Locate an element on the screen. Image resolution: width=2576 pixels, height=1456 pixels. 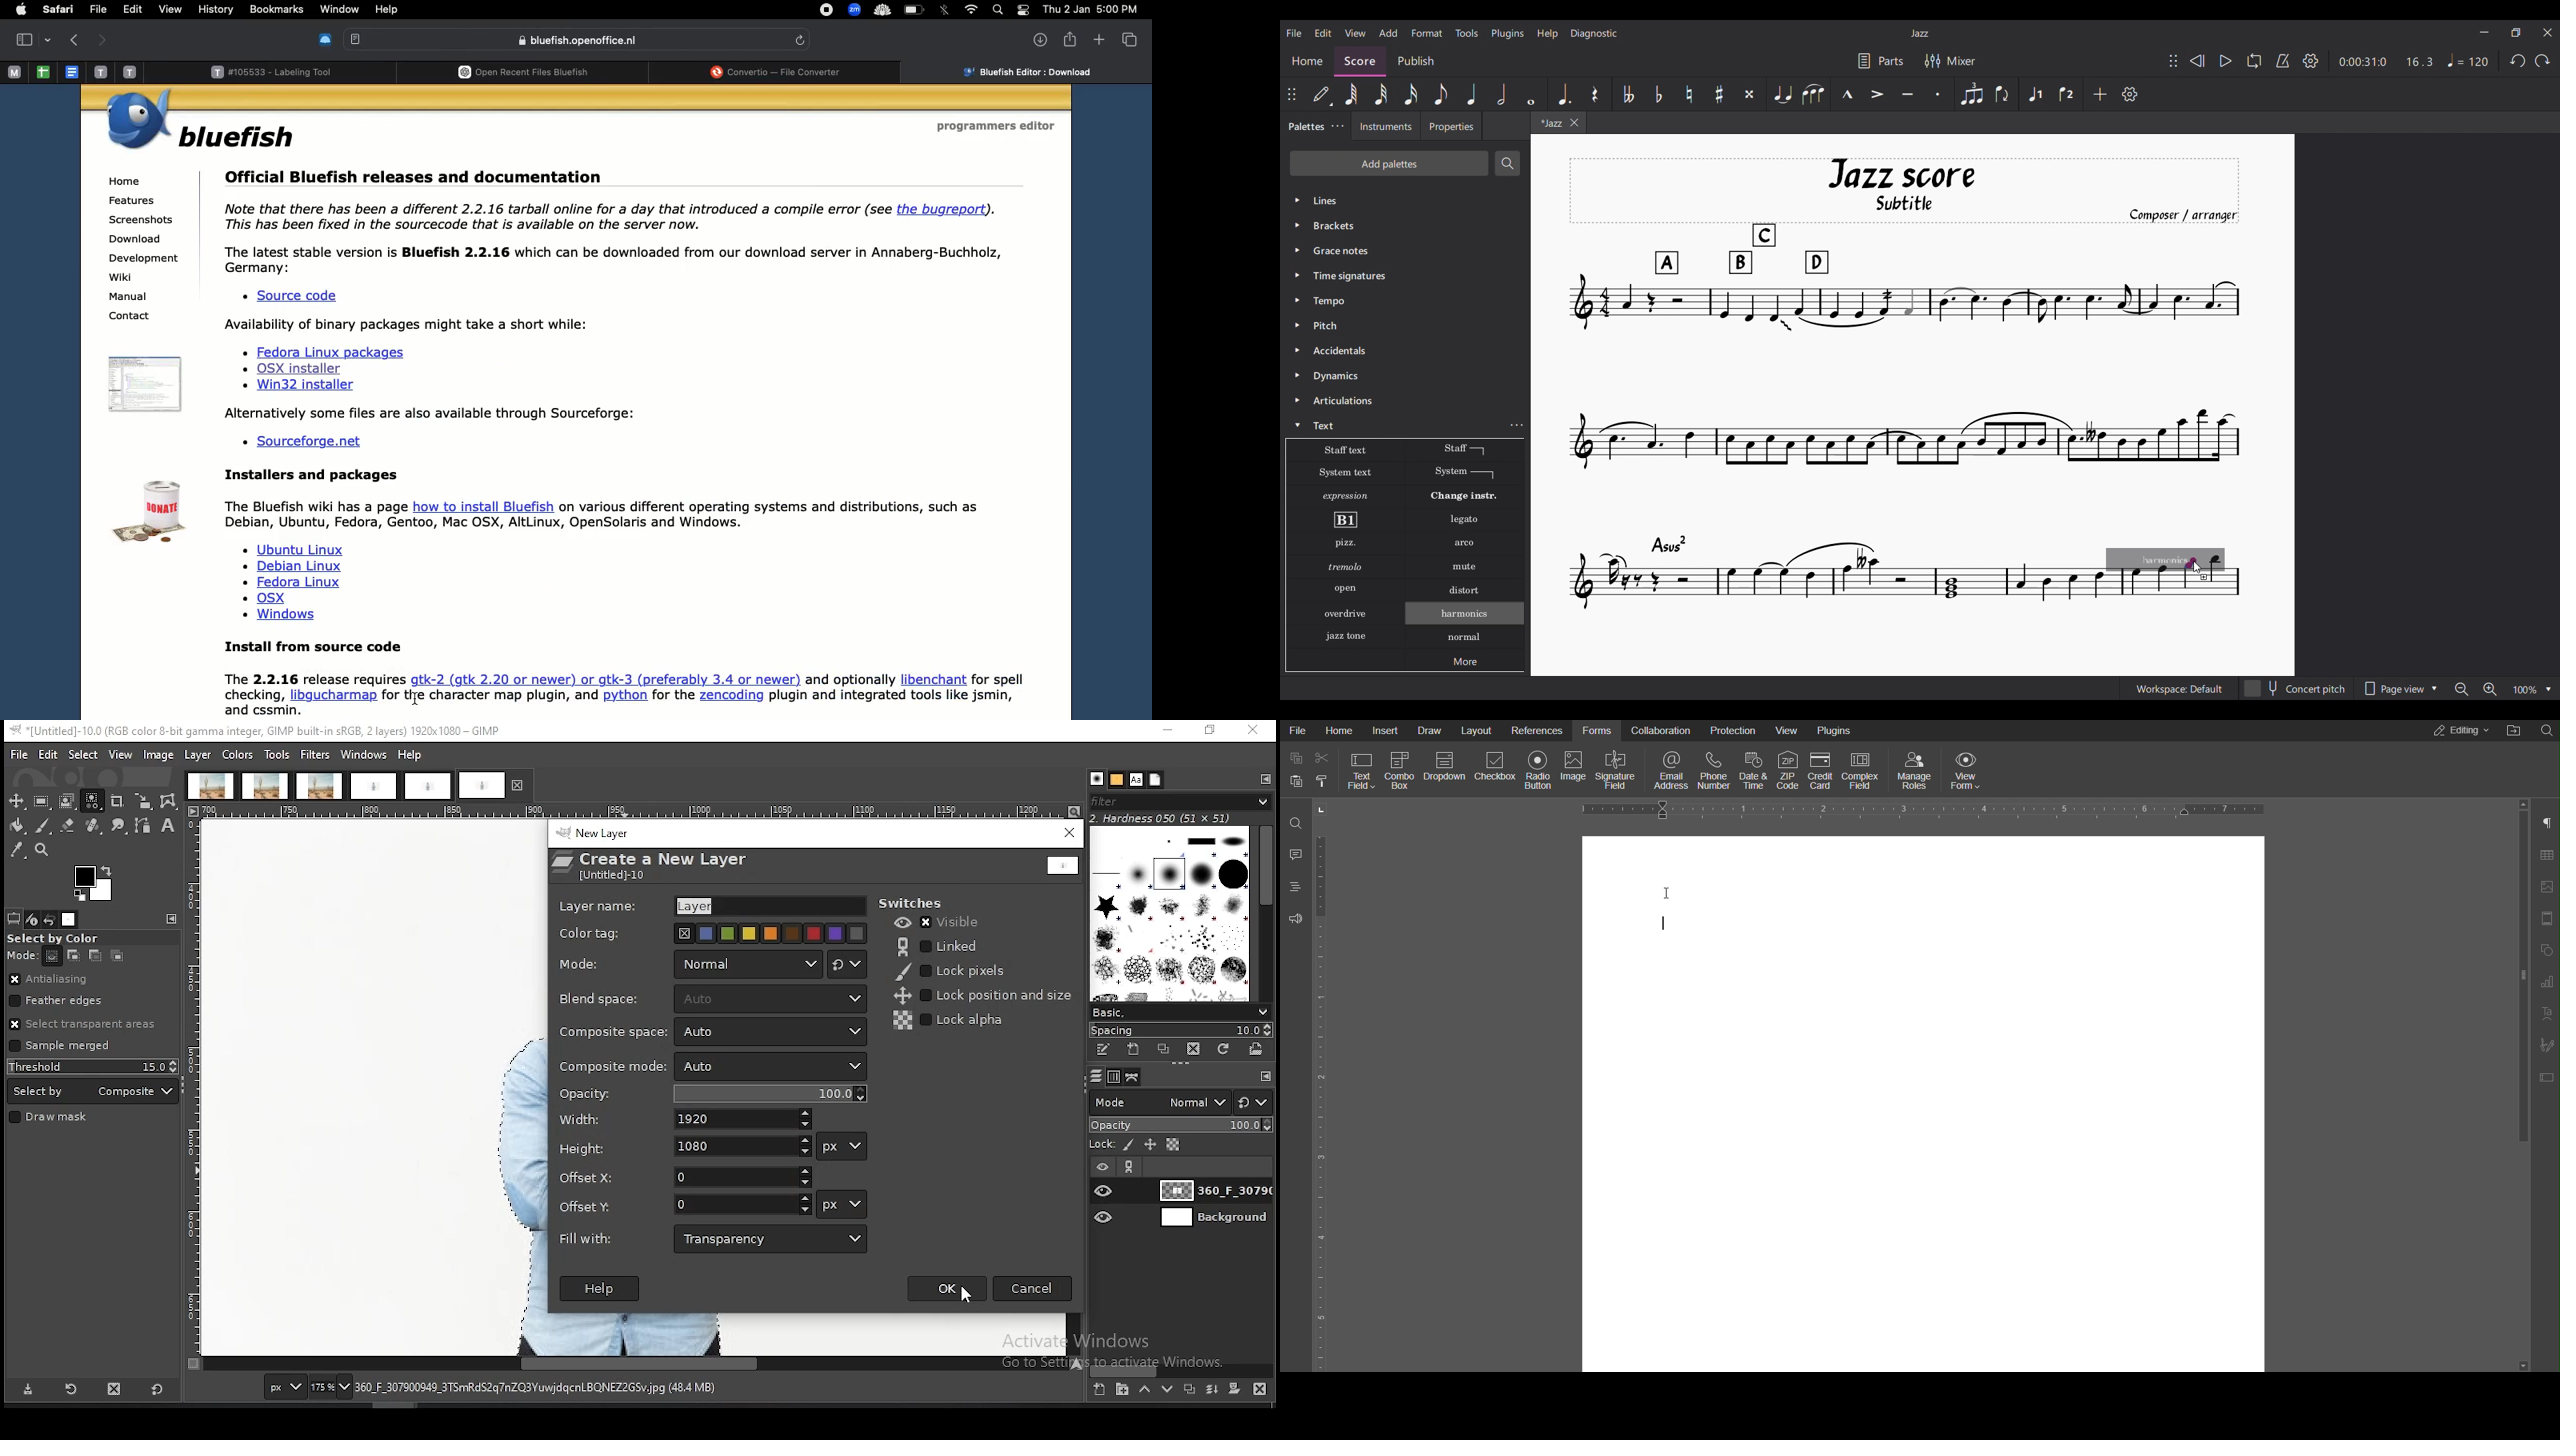
Dynamics is located at coordinates (1337, 377).